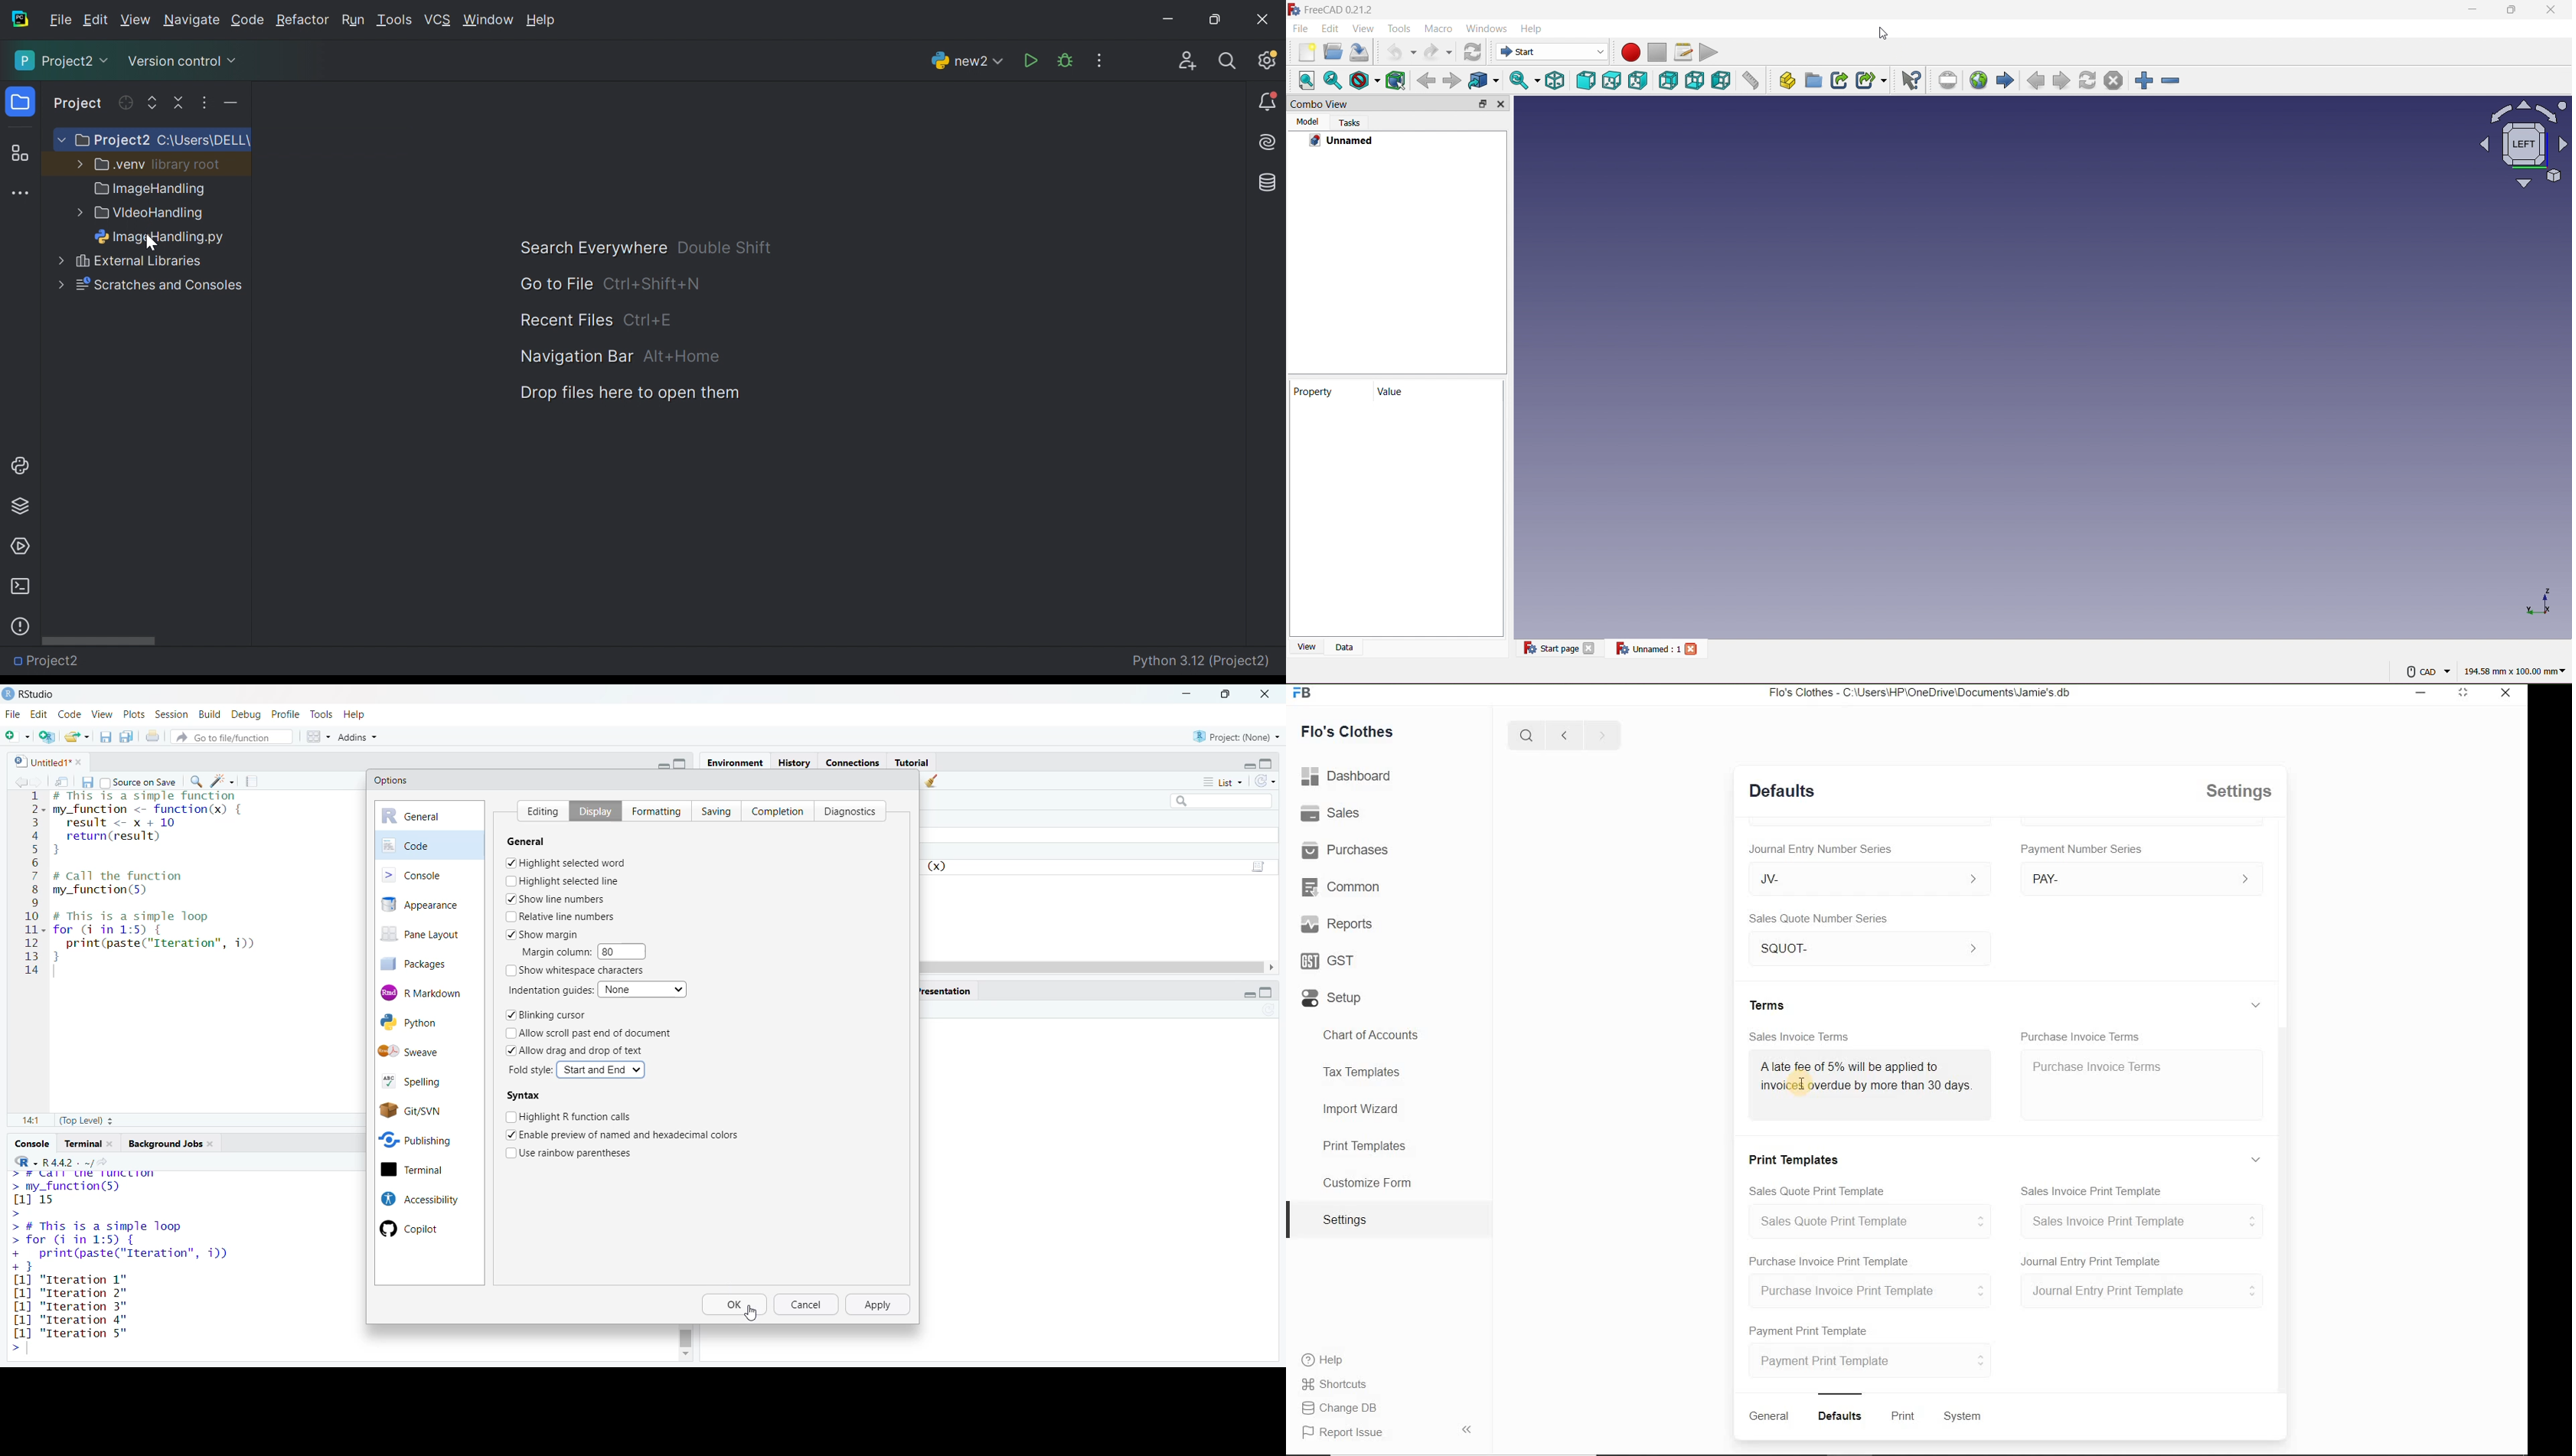  What do you see at coordinates (561, 916) in the screenshot?
I see `relative line numbers` at bounding box center [561, 916].